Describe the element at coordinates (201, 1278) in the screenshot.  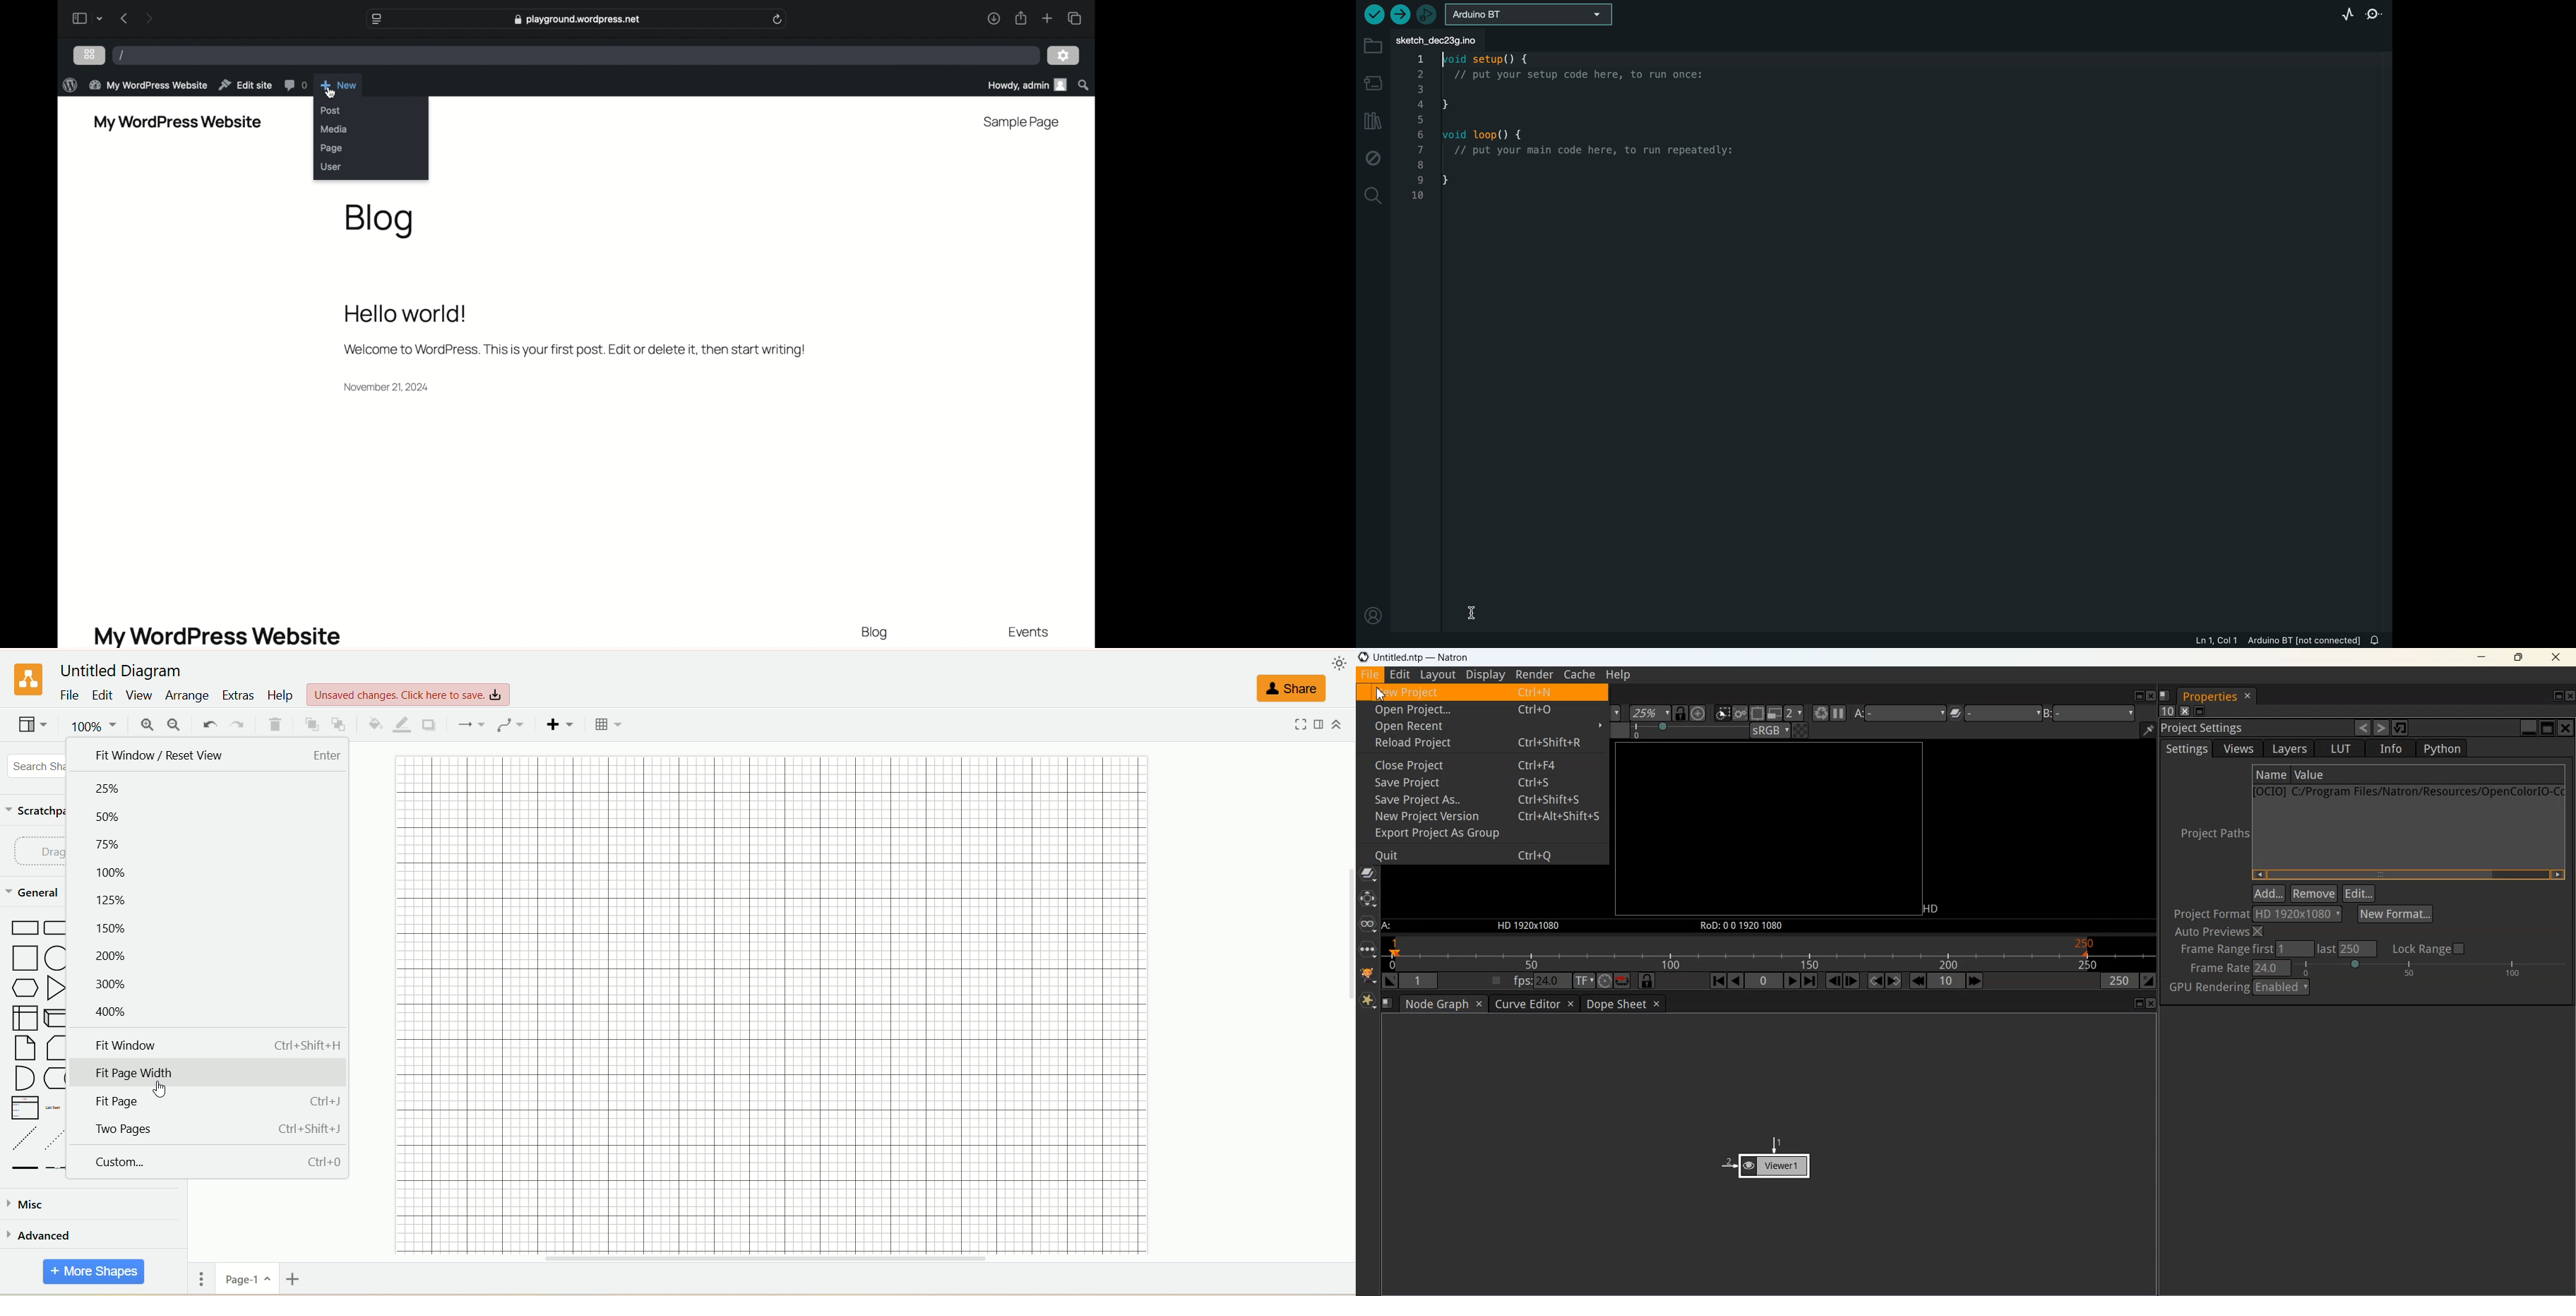
I see `pages` at that location.